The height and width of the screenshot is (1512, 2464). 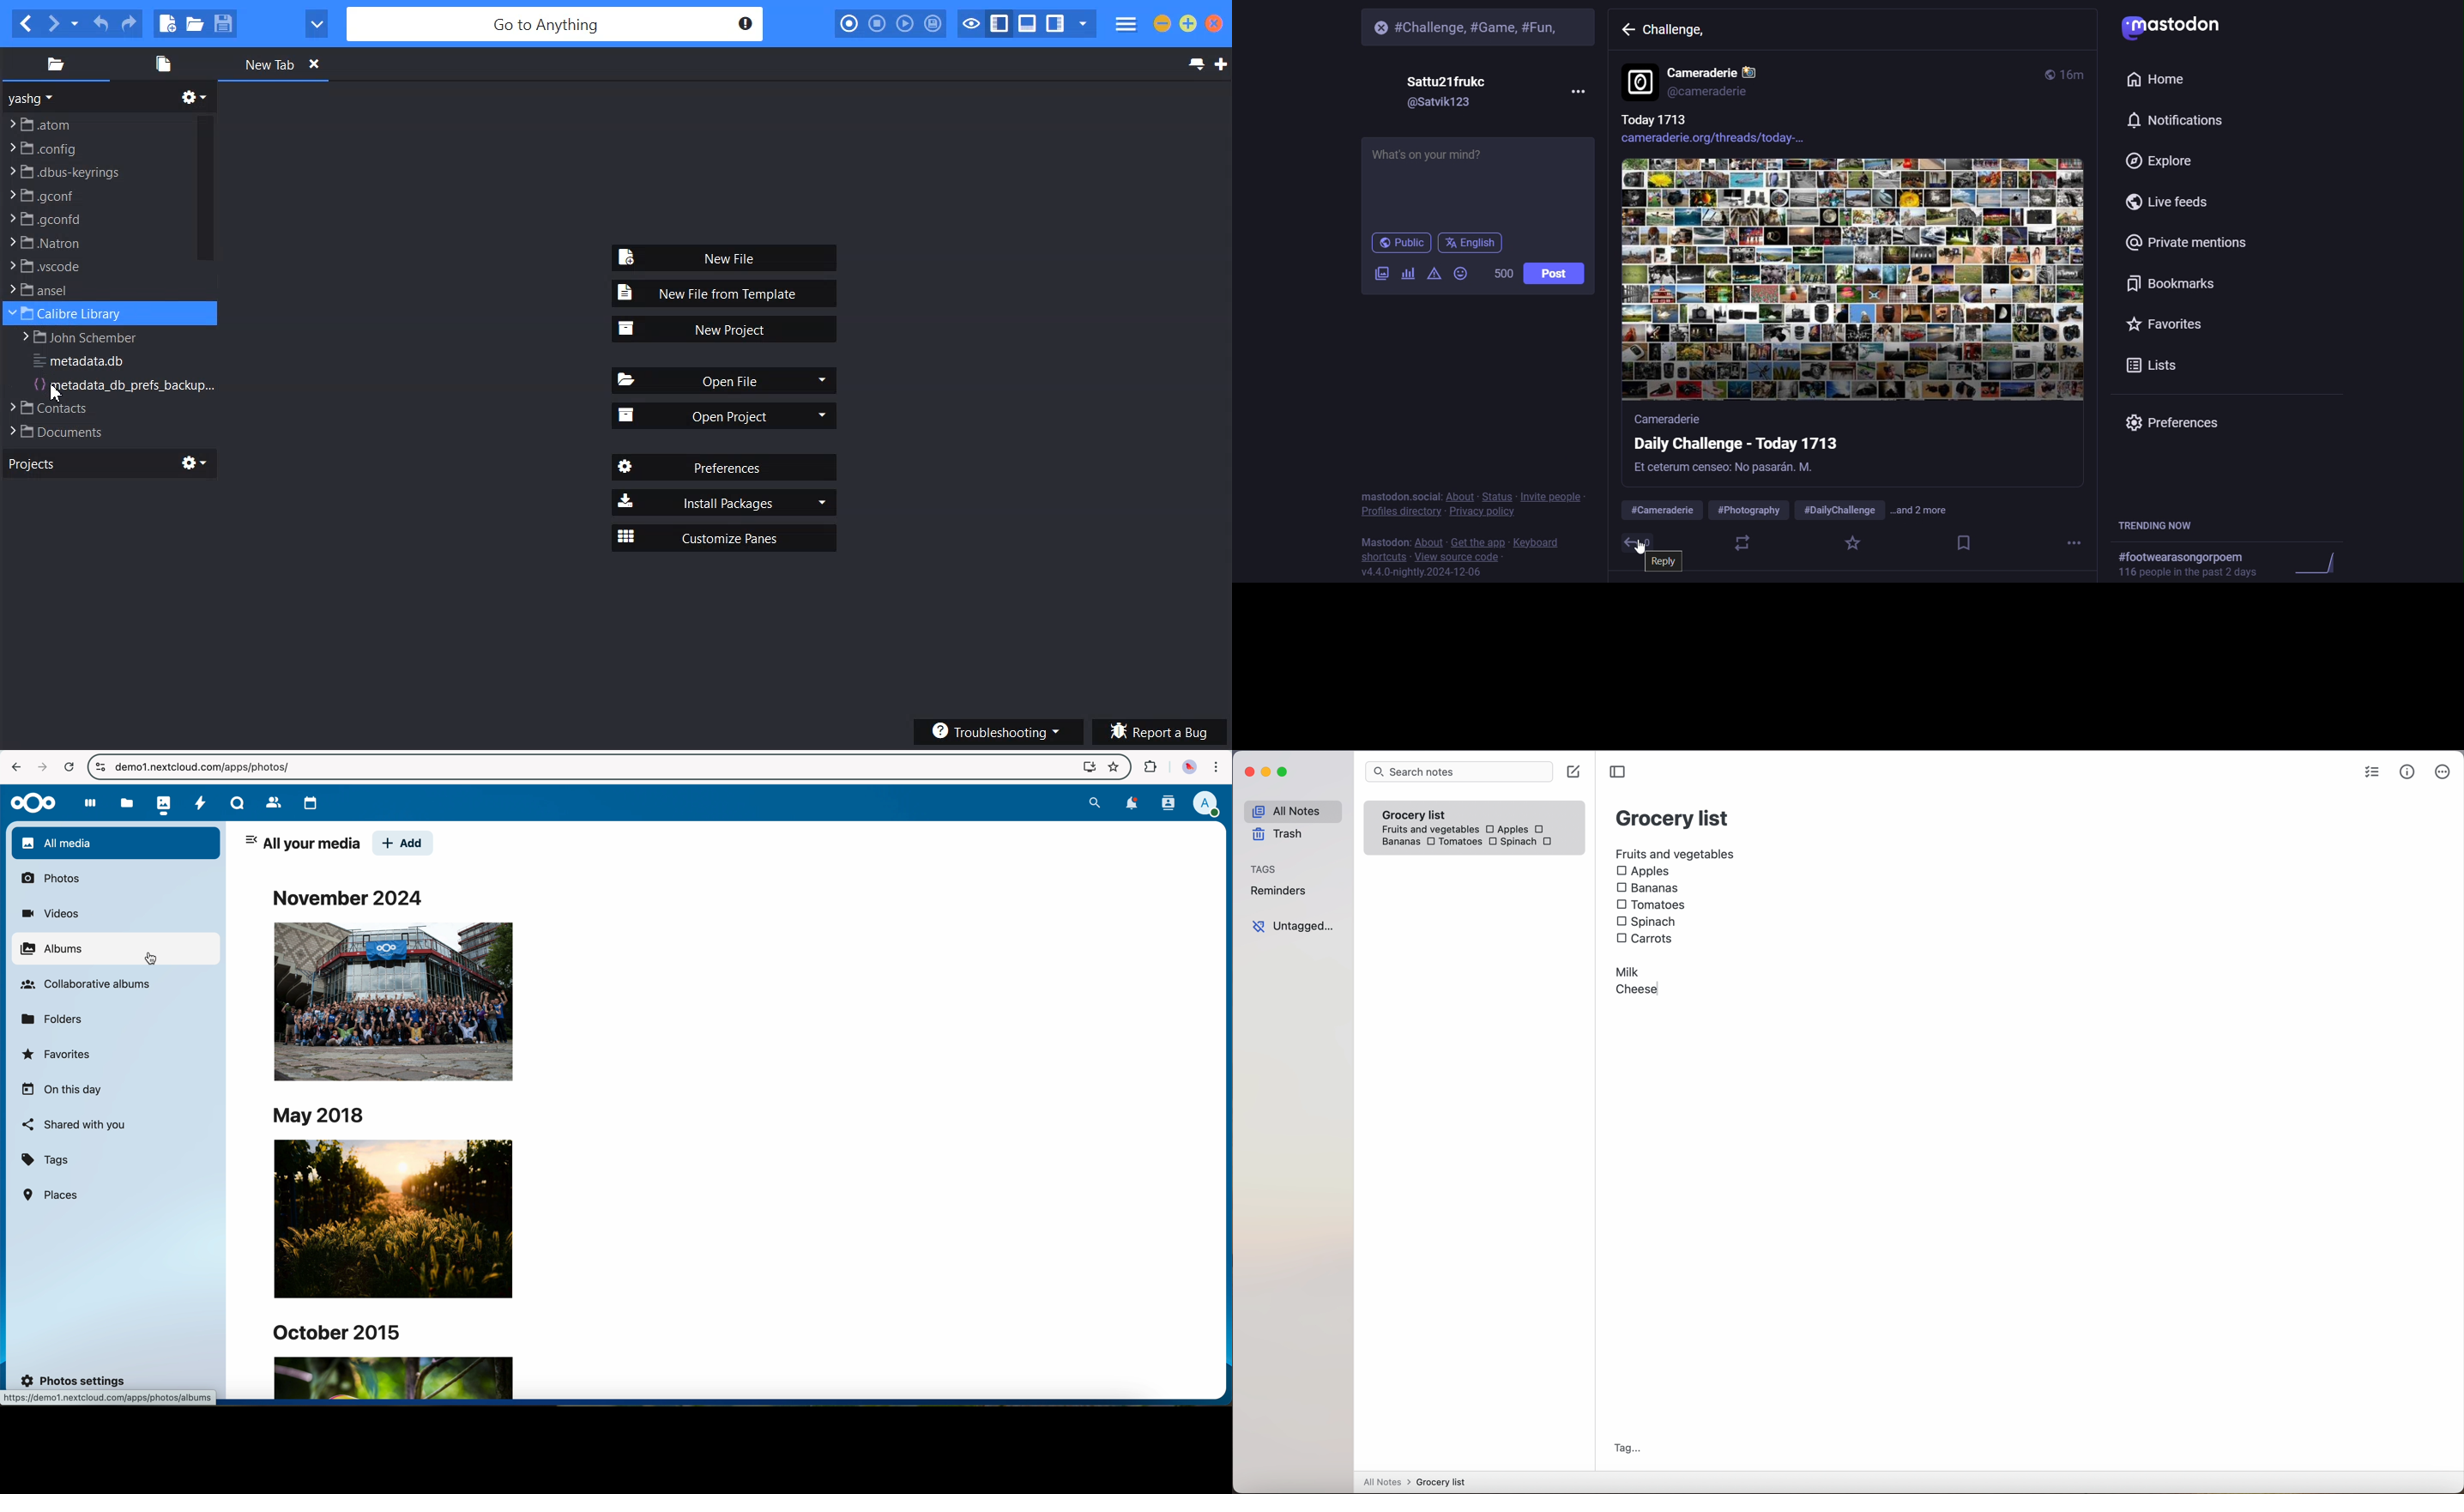 What do you see at coordinates (1085, 767) in the screenshot?
I see `screen` at bounding box center [1085, 767].